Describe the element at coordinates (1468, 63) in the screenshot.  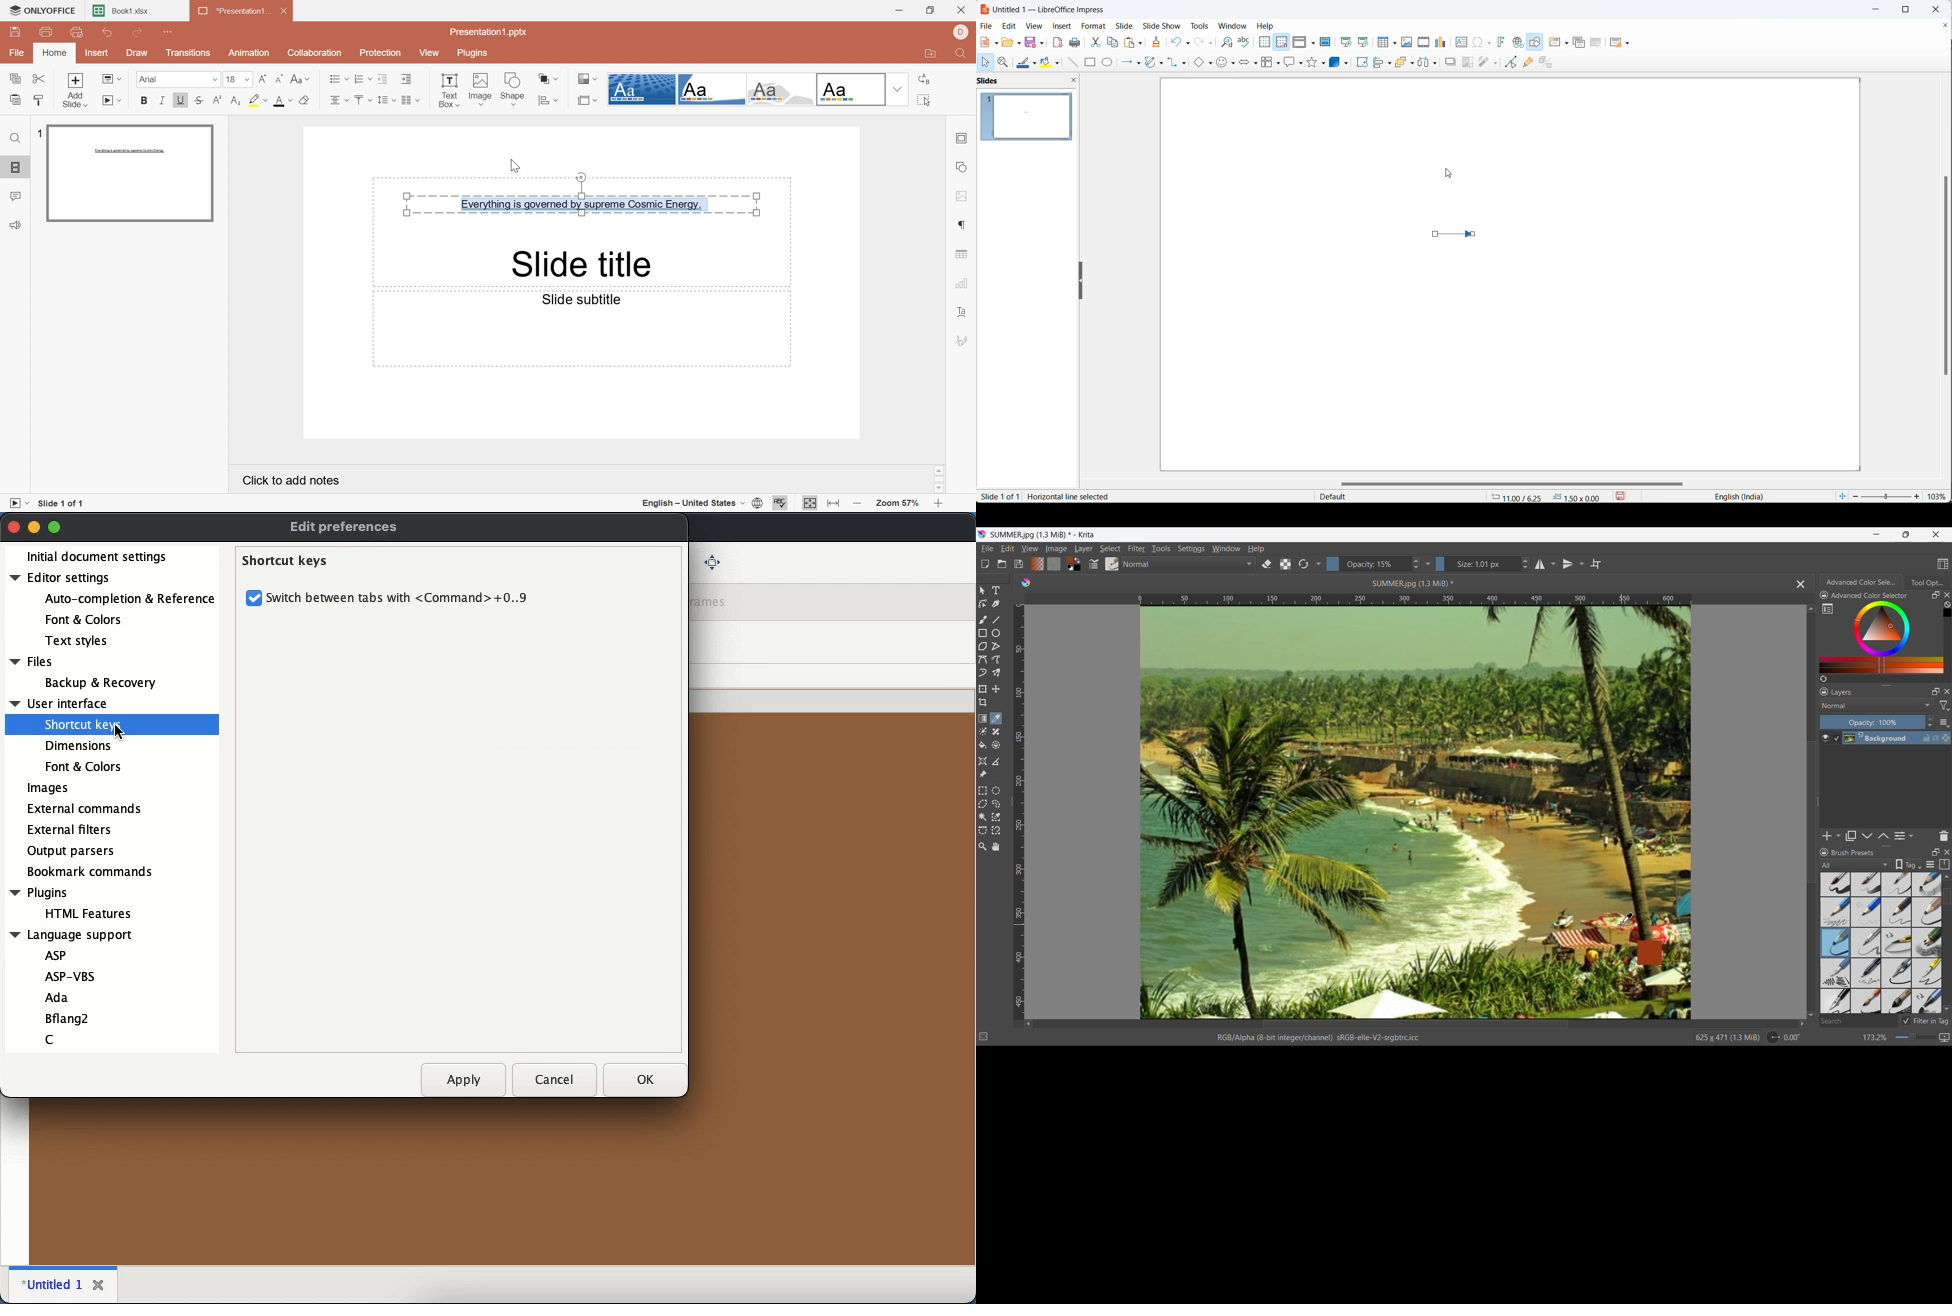
I see `crop image` at that location.